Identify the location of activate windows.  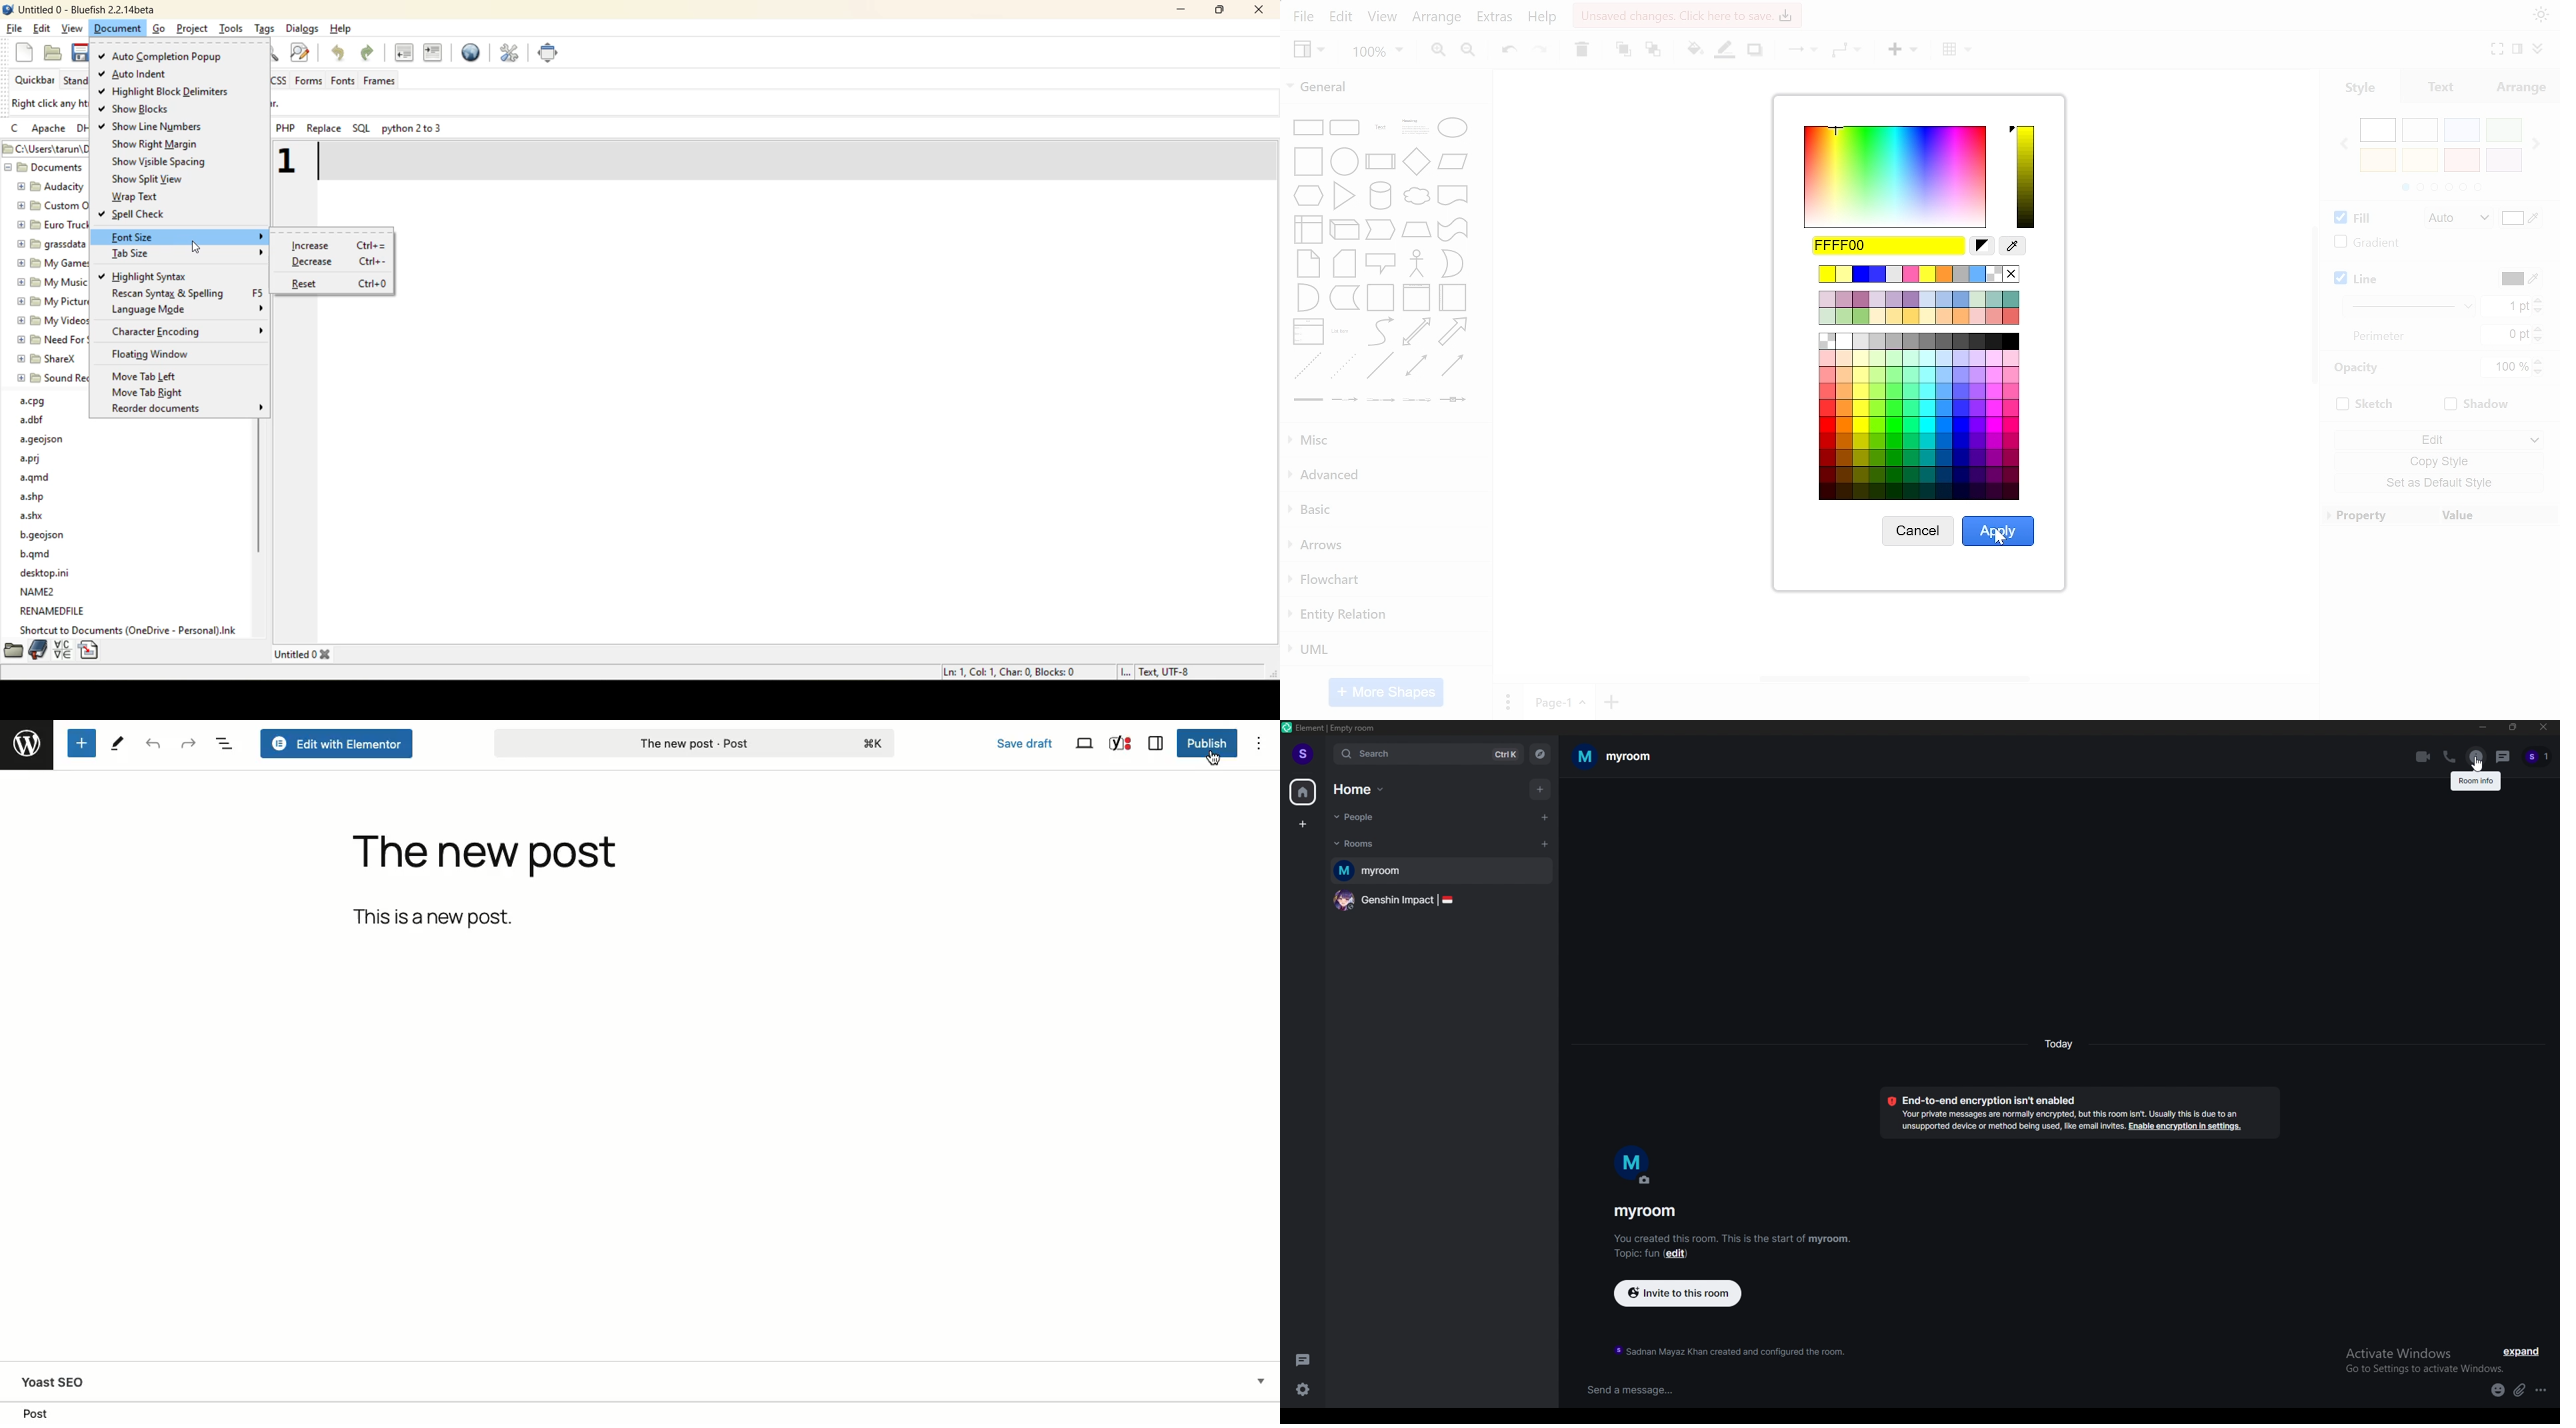
(2406, 1353).